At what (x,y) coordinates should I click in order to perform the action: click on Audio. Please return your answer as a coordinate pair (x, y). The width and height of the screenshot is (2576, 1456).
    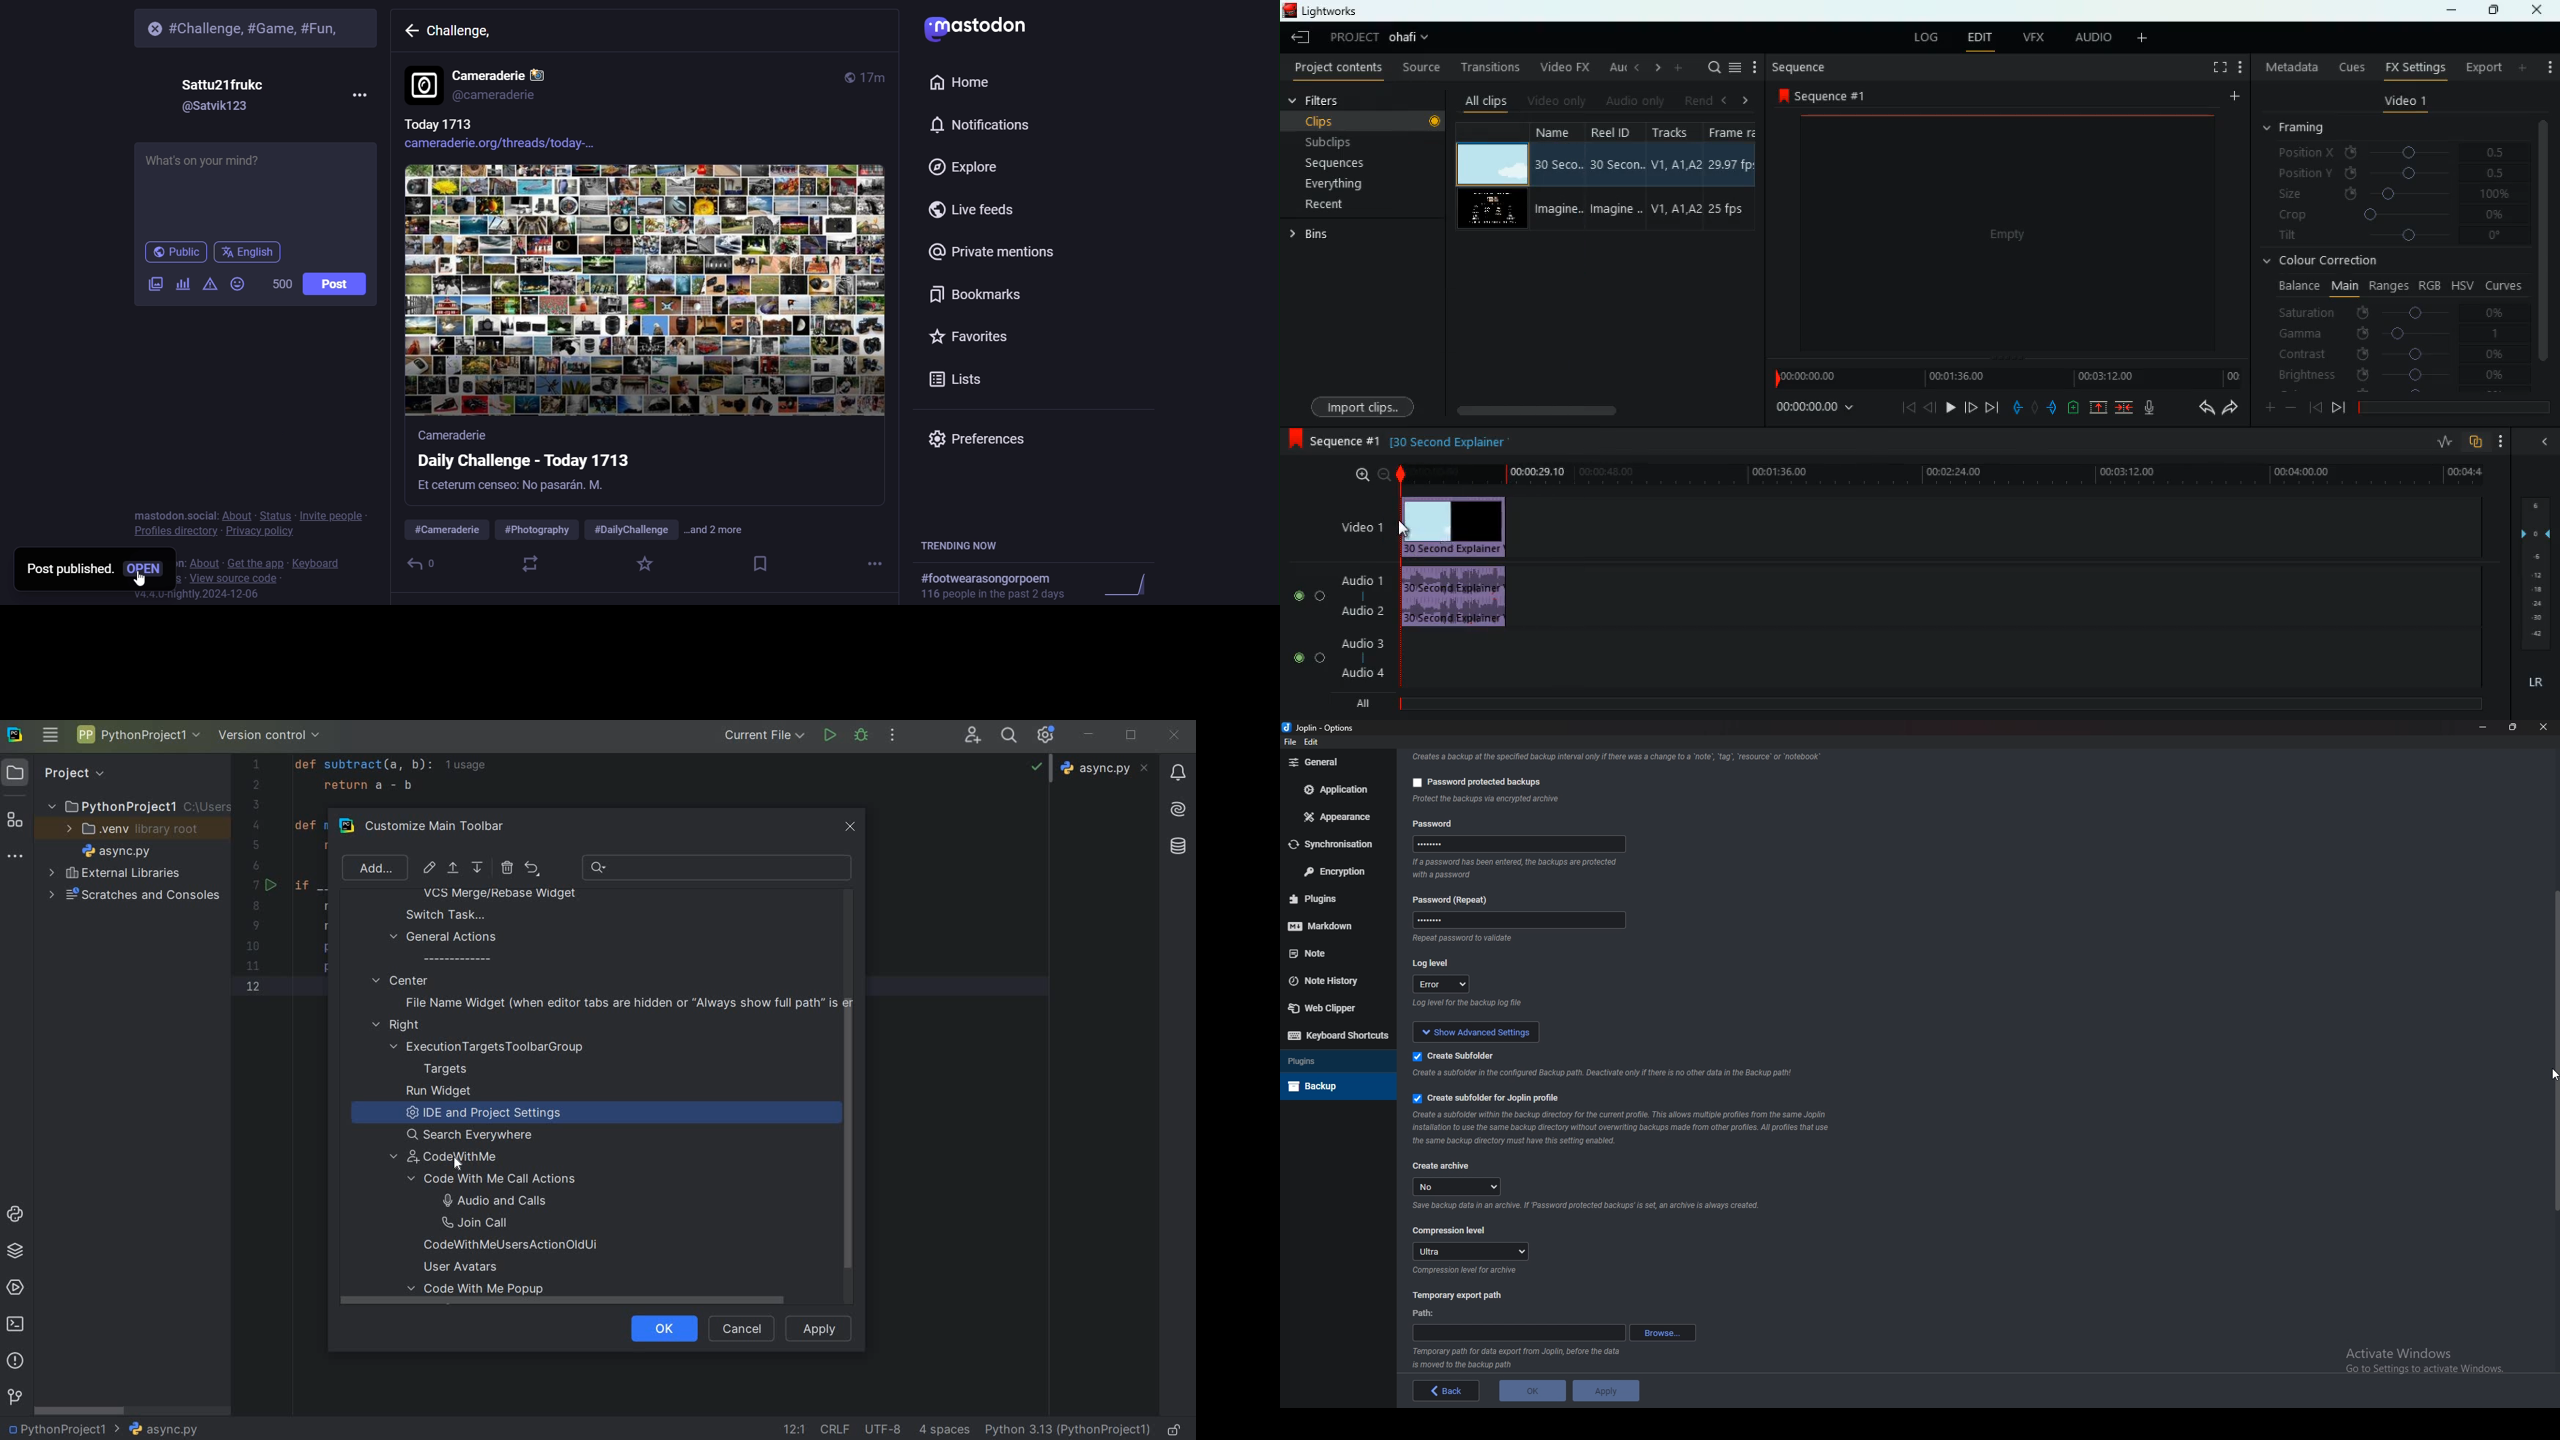
    Looking at the image, I should click on (1308, 658).